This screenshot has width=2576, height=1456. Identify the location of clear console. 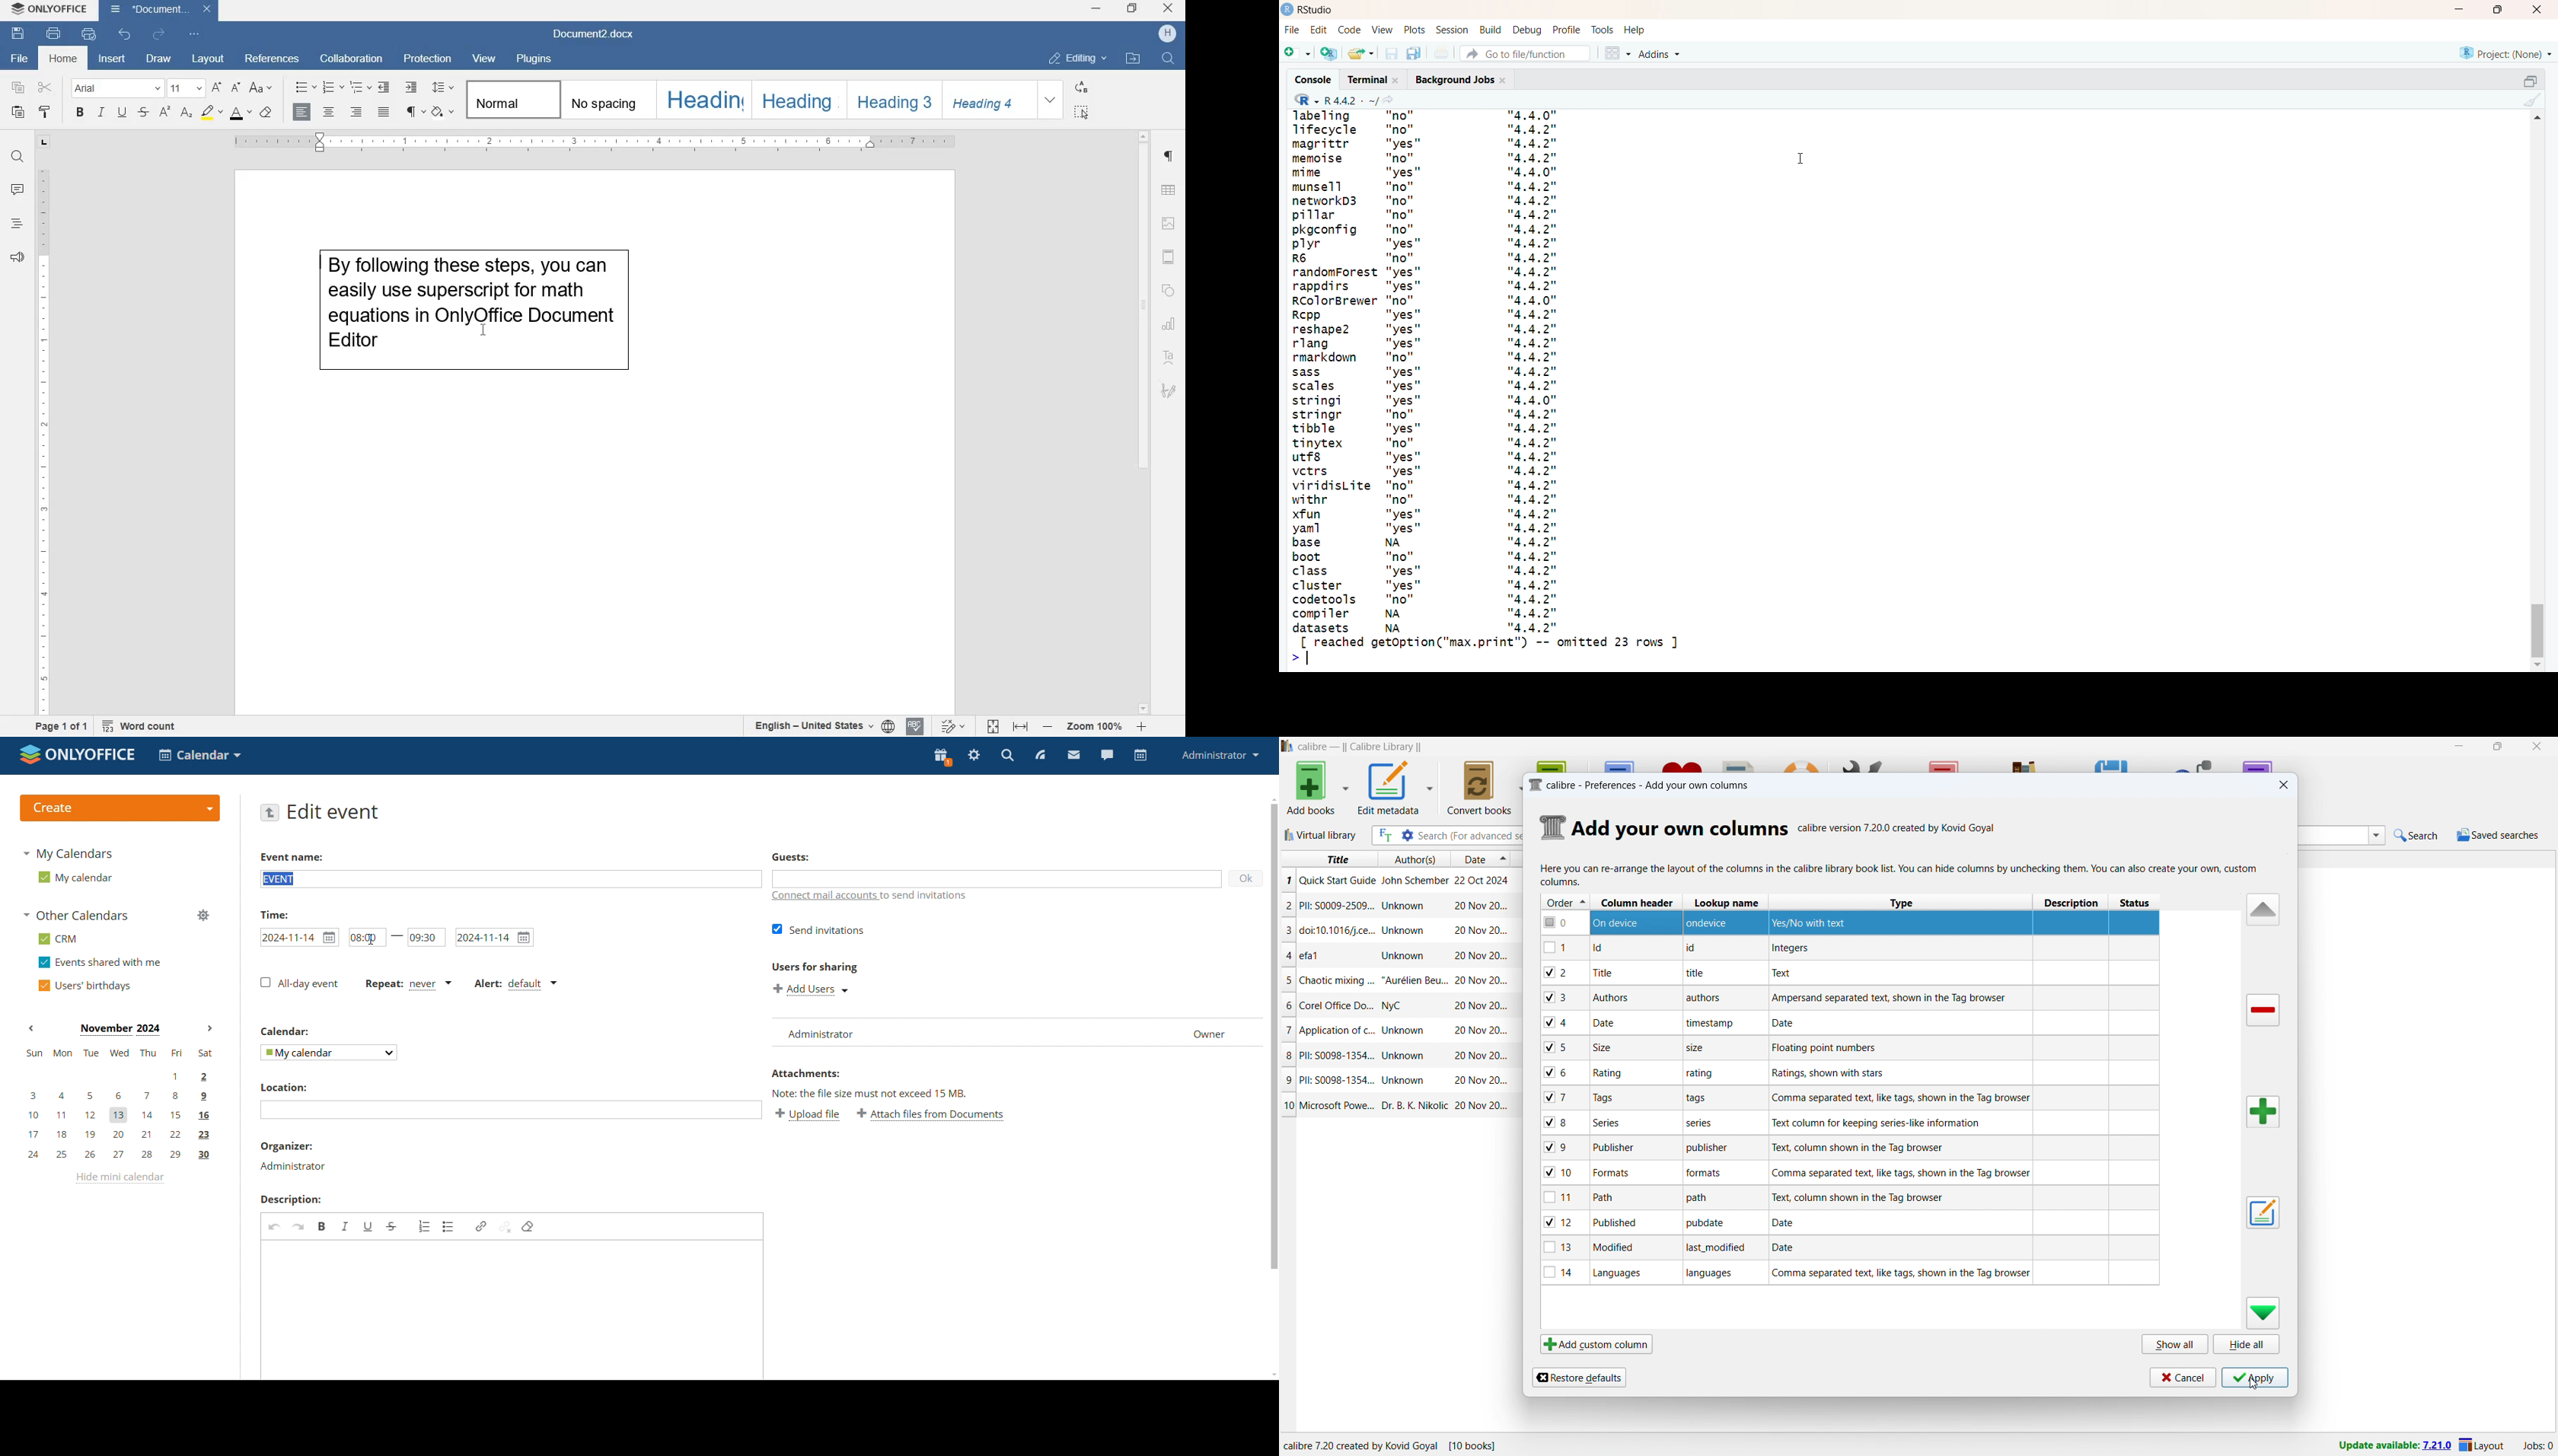
(2531, 101).